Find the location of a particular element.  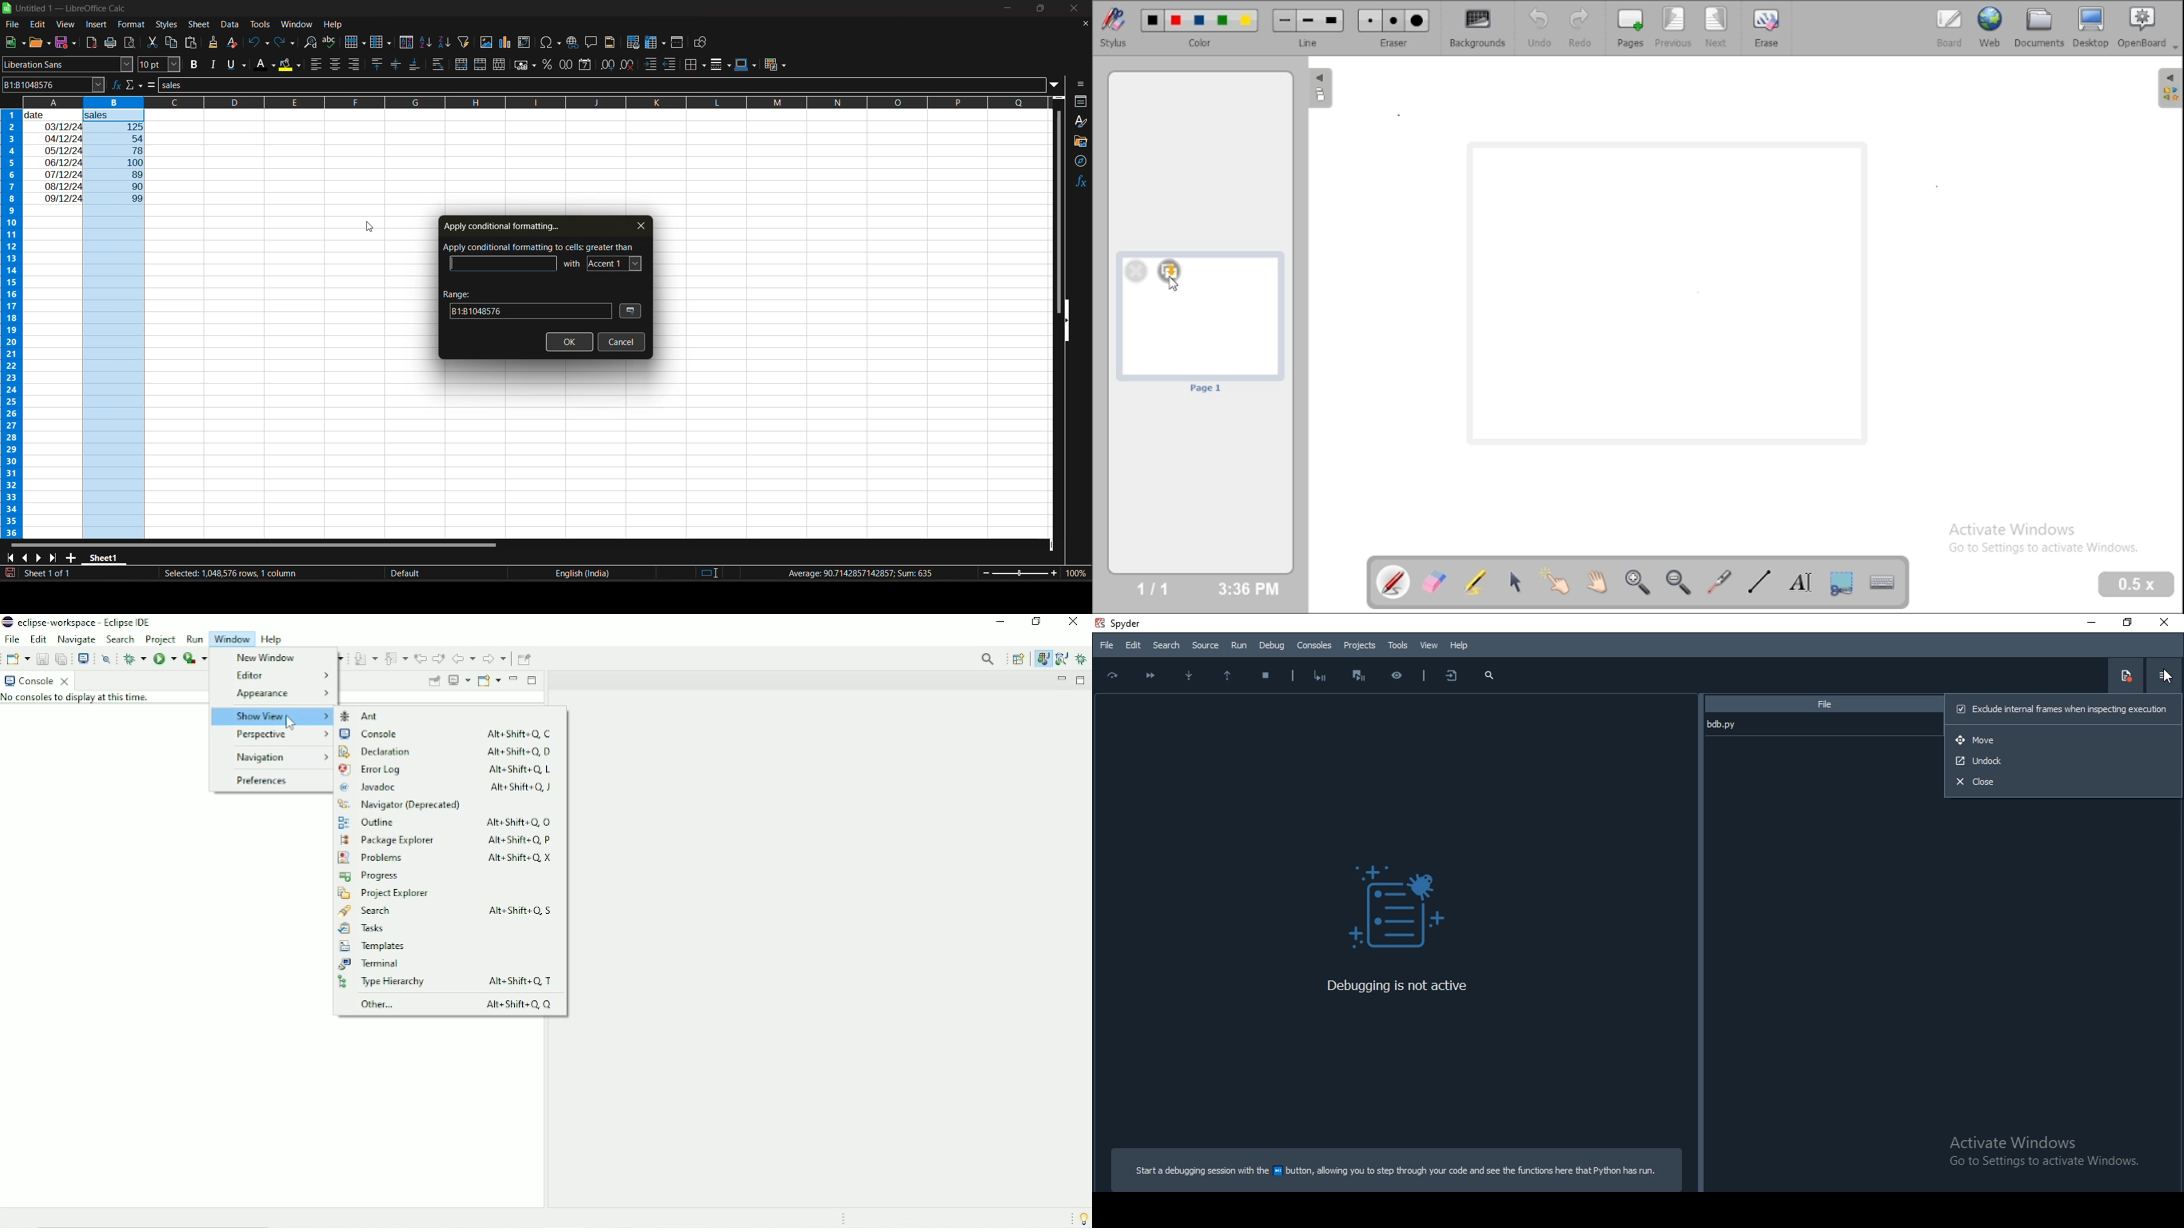

Source is located at coordinates (1205, 644).